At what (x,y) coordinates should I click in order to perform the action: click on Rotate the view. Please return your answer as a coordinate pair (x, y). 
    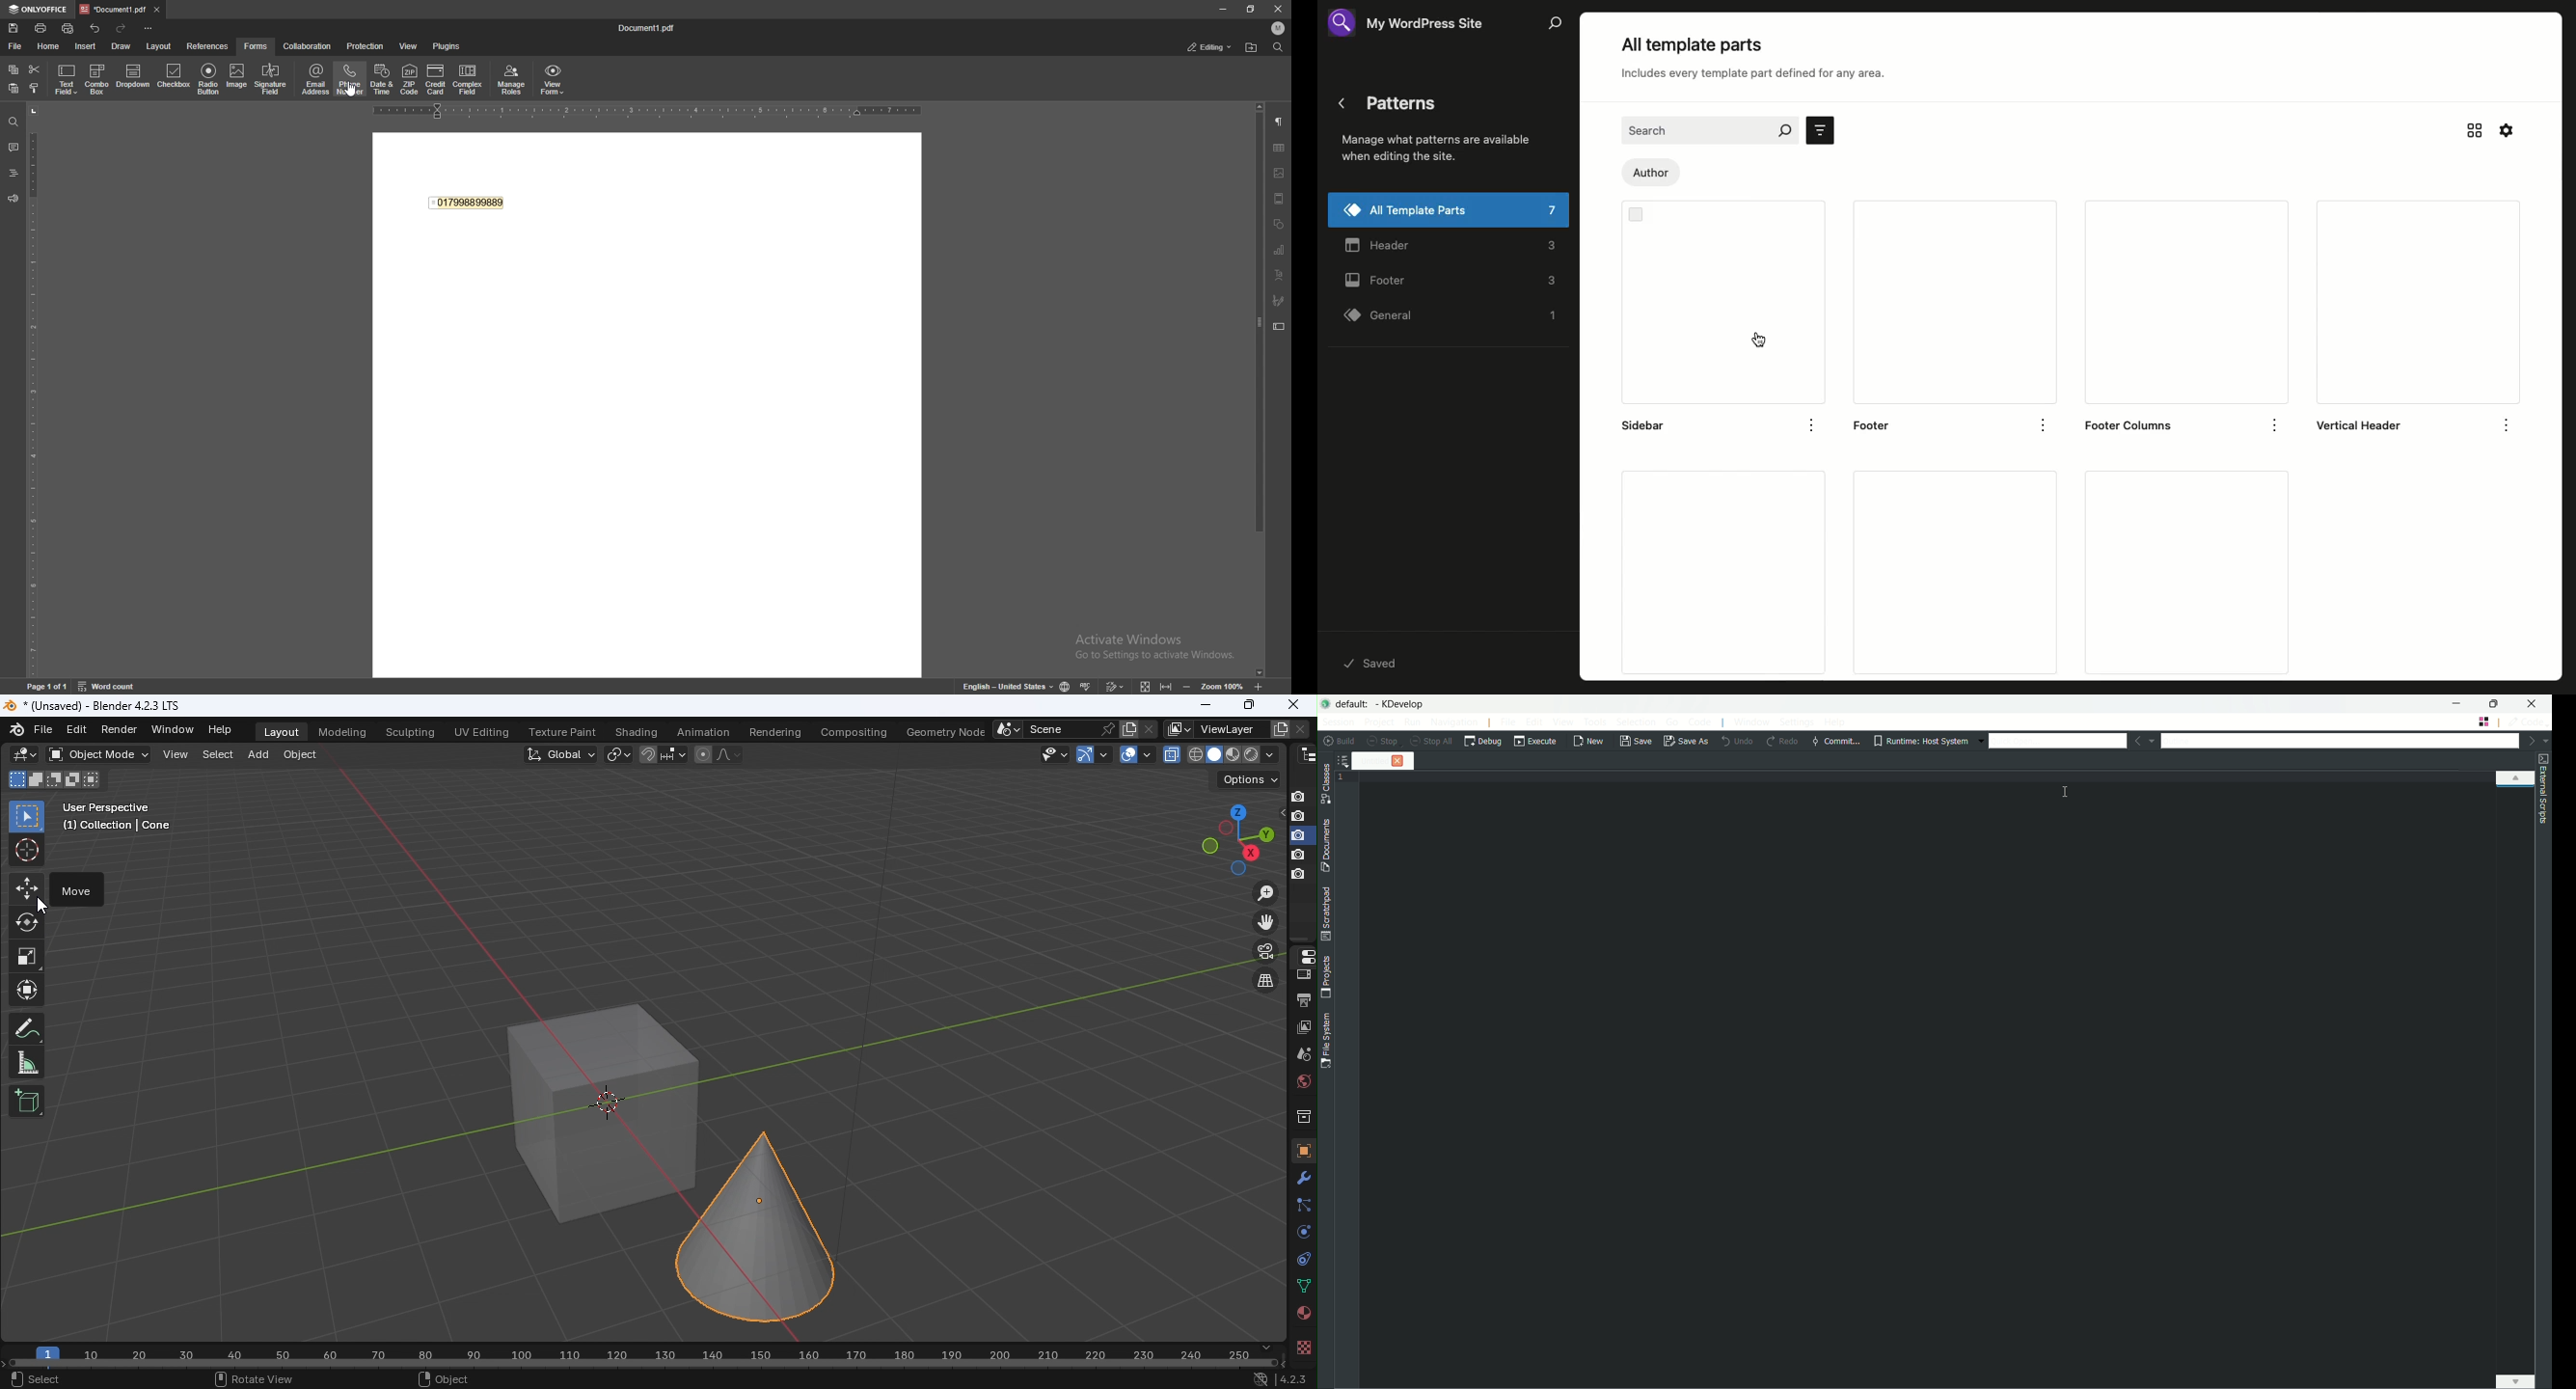
    Looking at the image, I should click on (1250, 853).